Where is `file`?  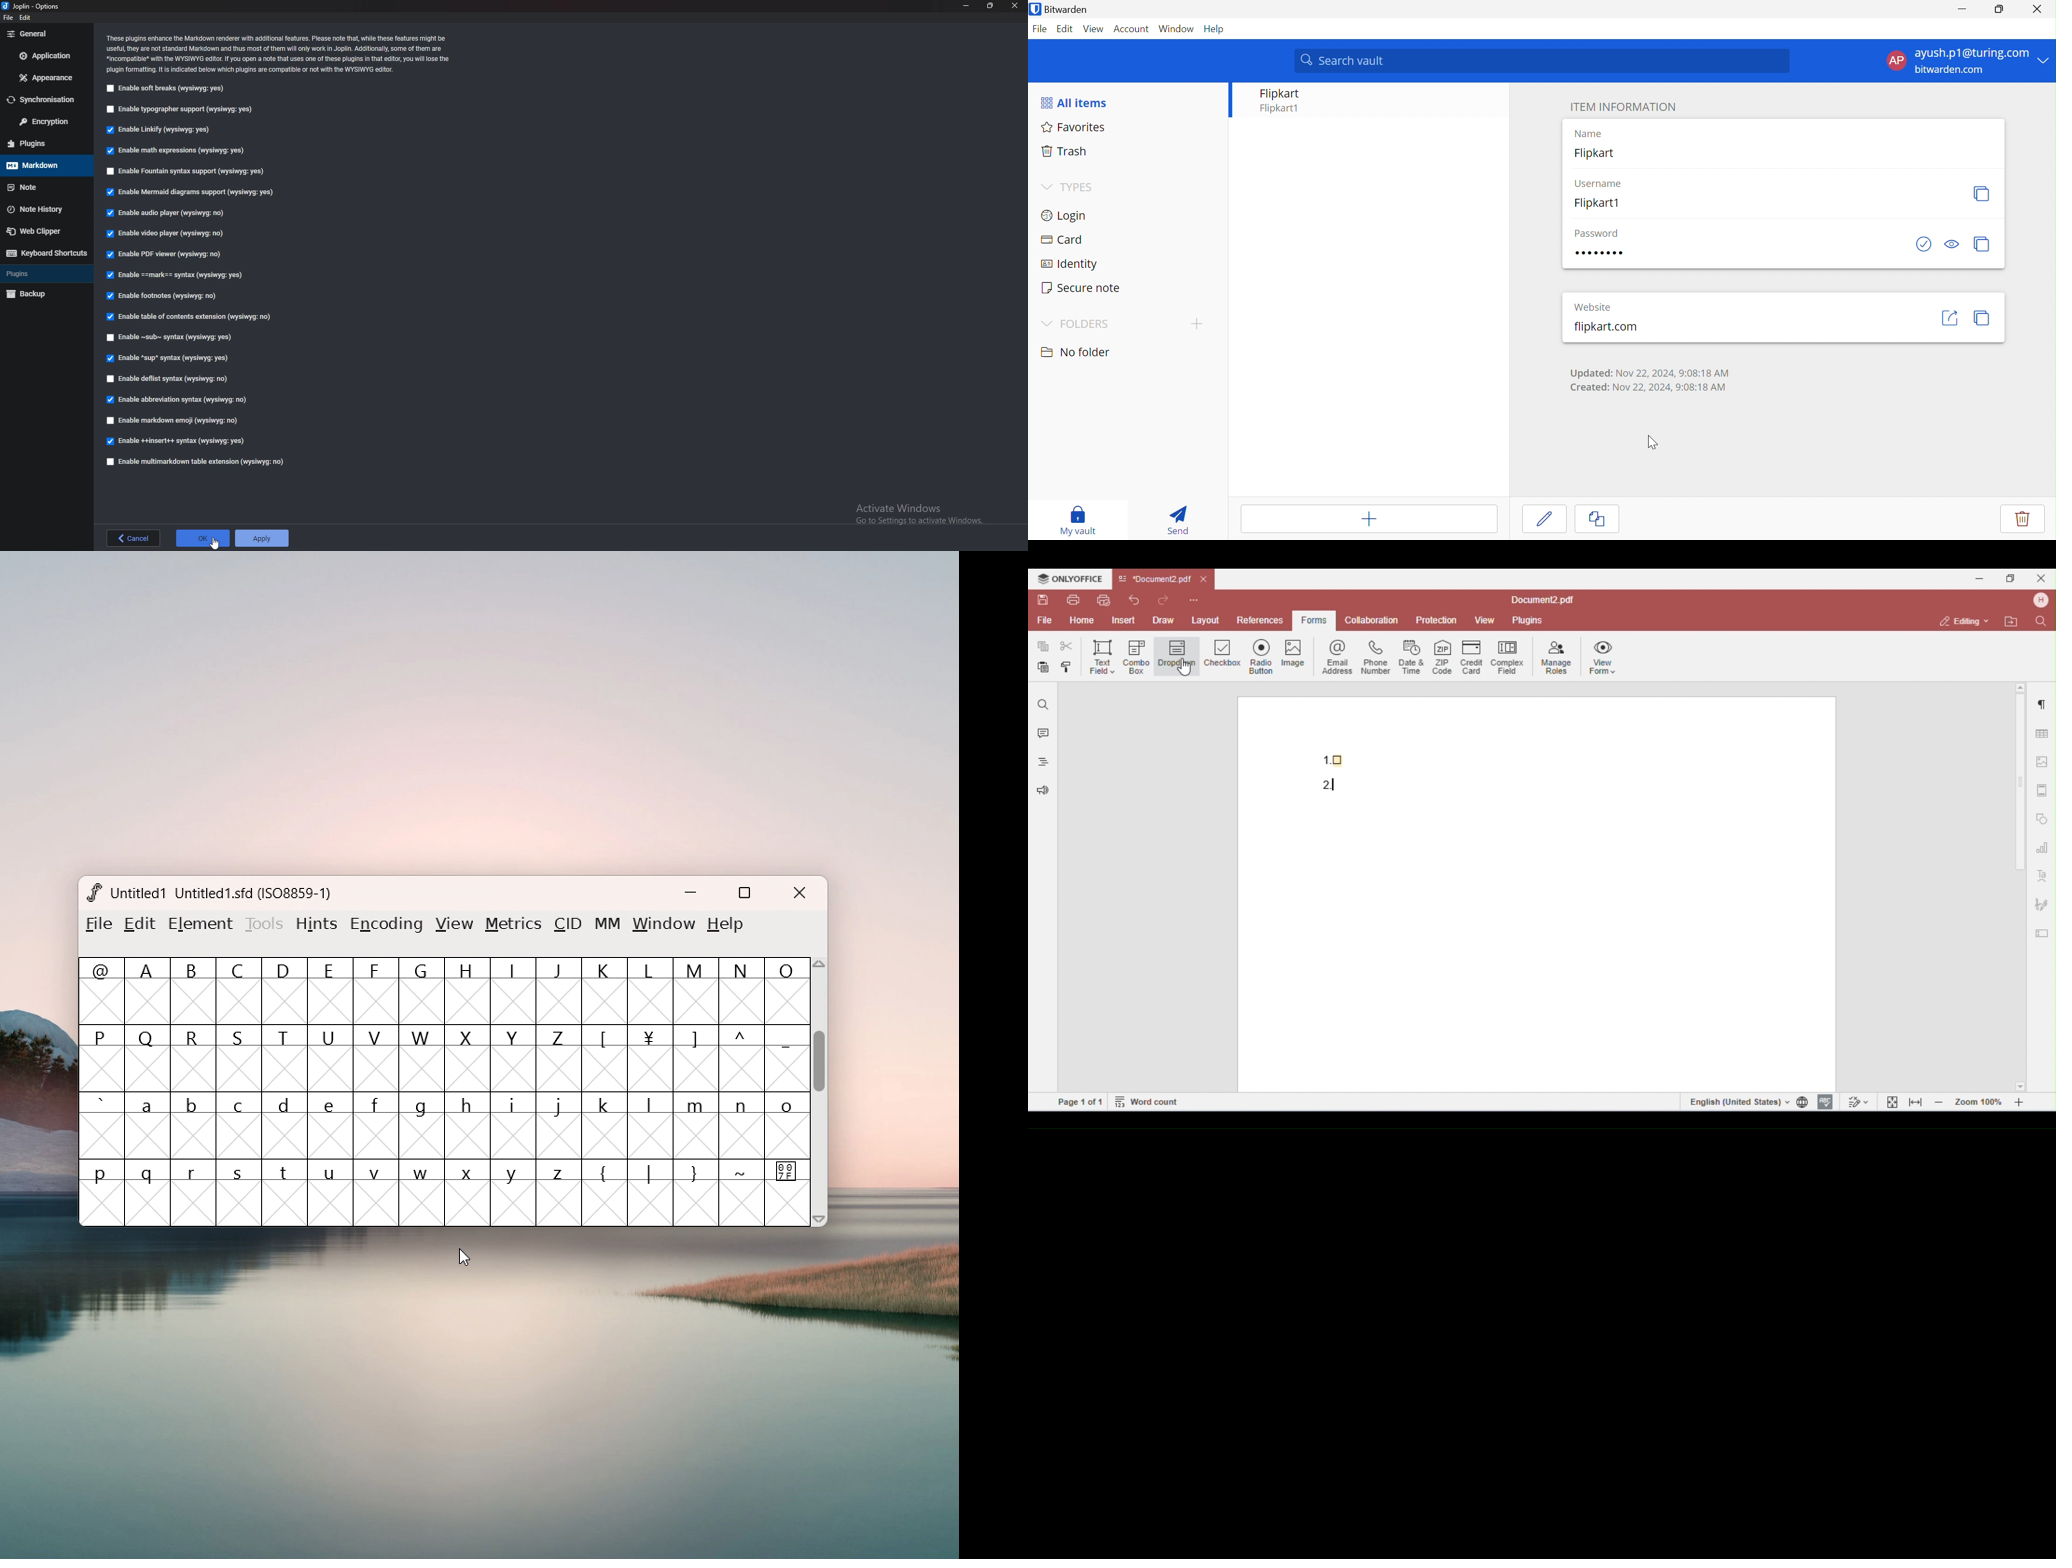 file is located at coordinates (8, 18).